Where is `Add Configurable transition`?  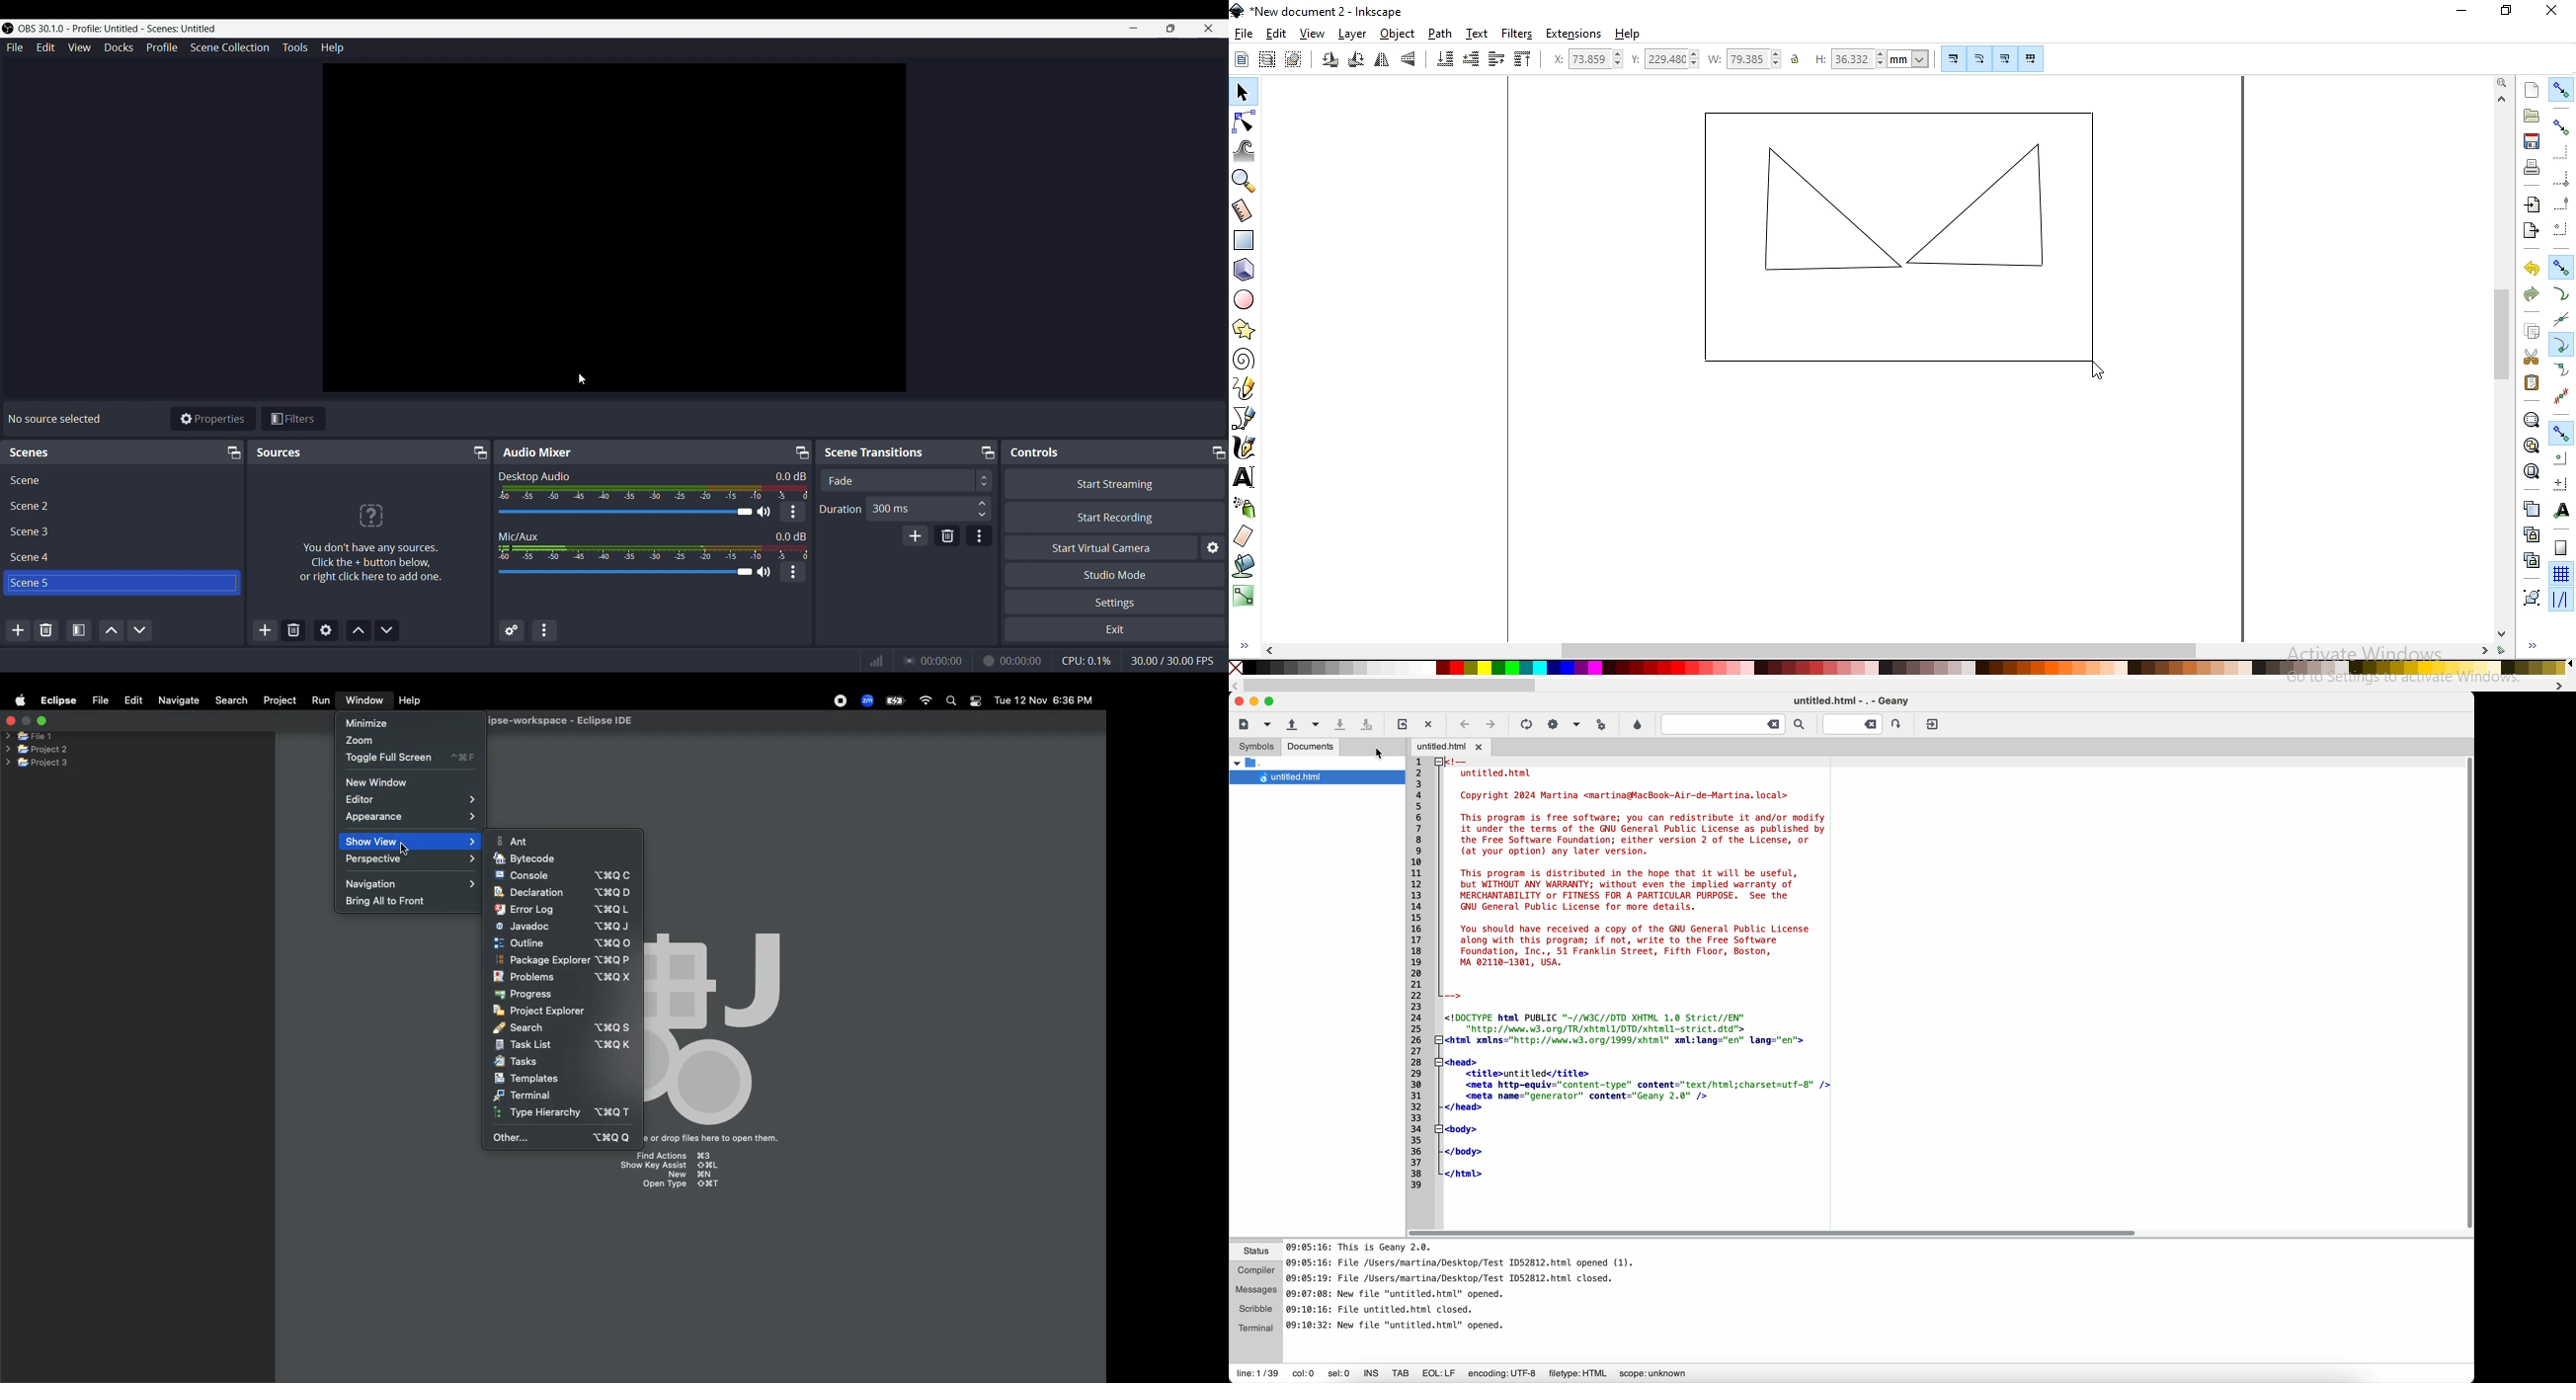 Add Configurable transition is located at coordinates (915, 535).